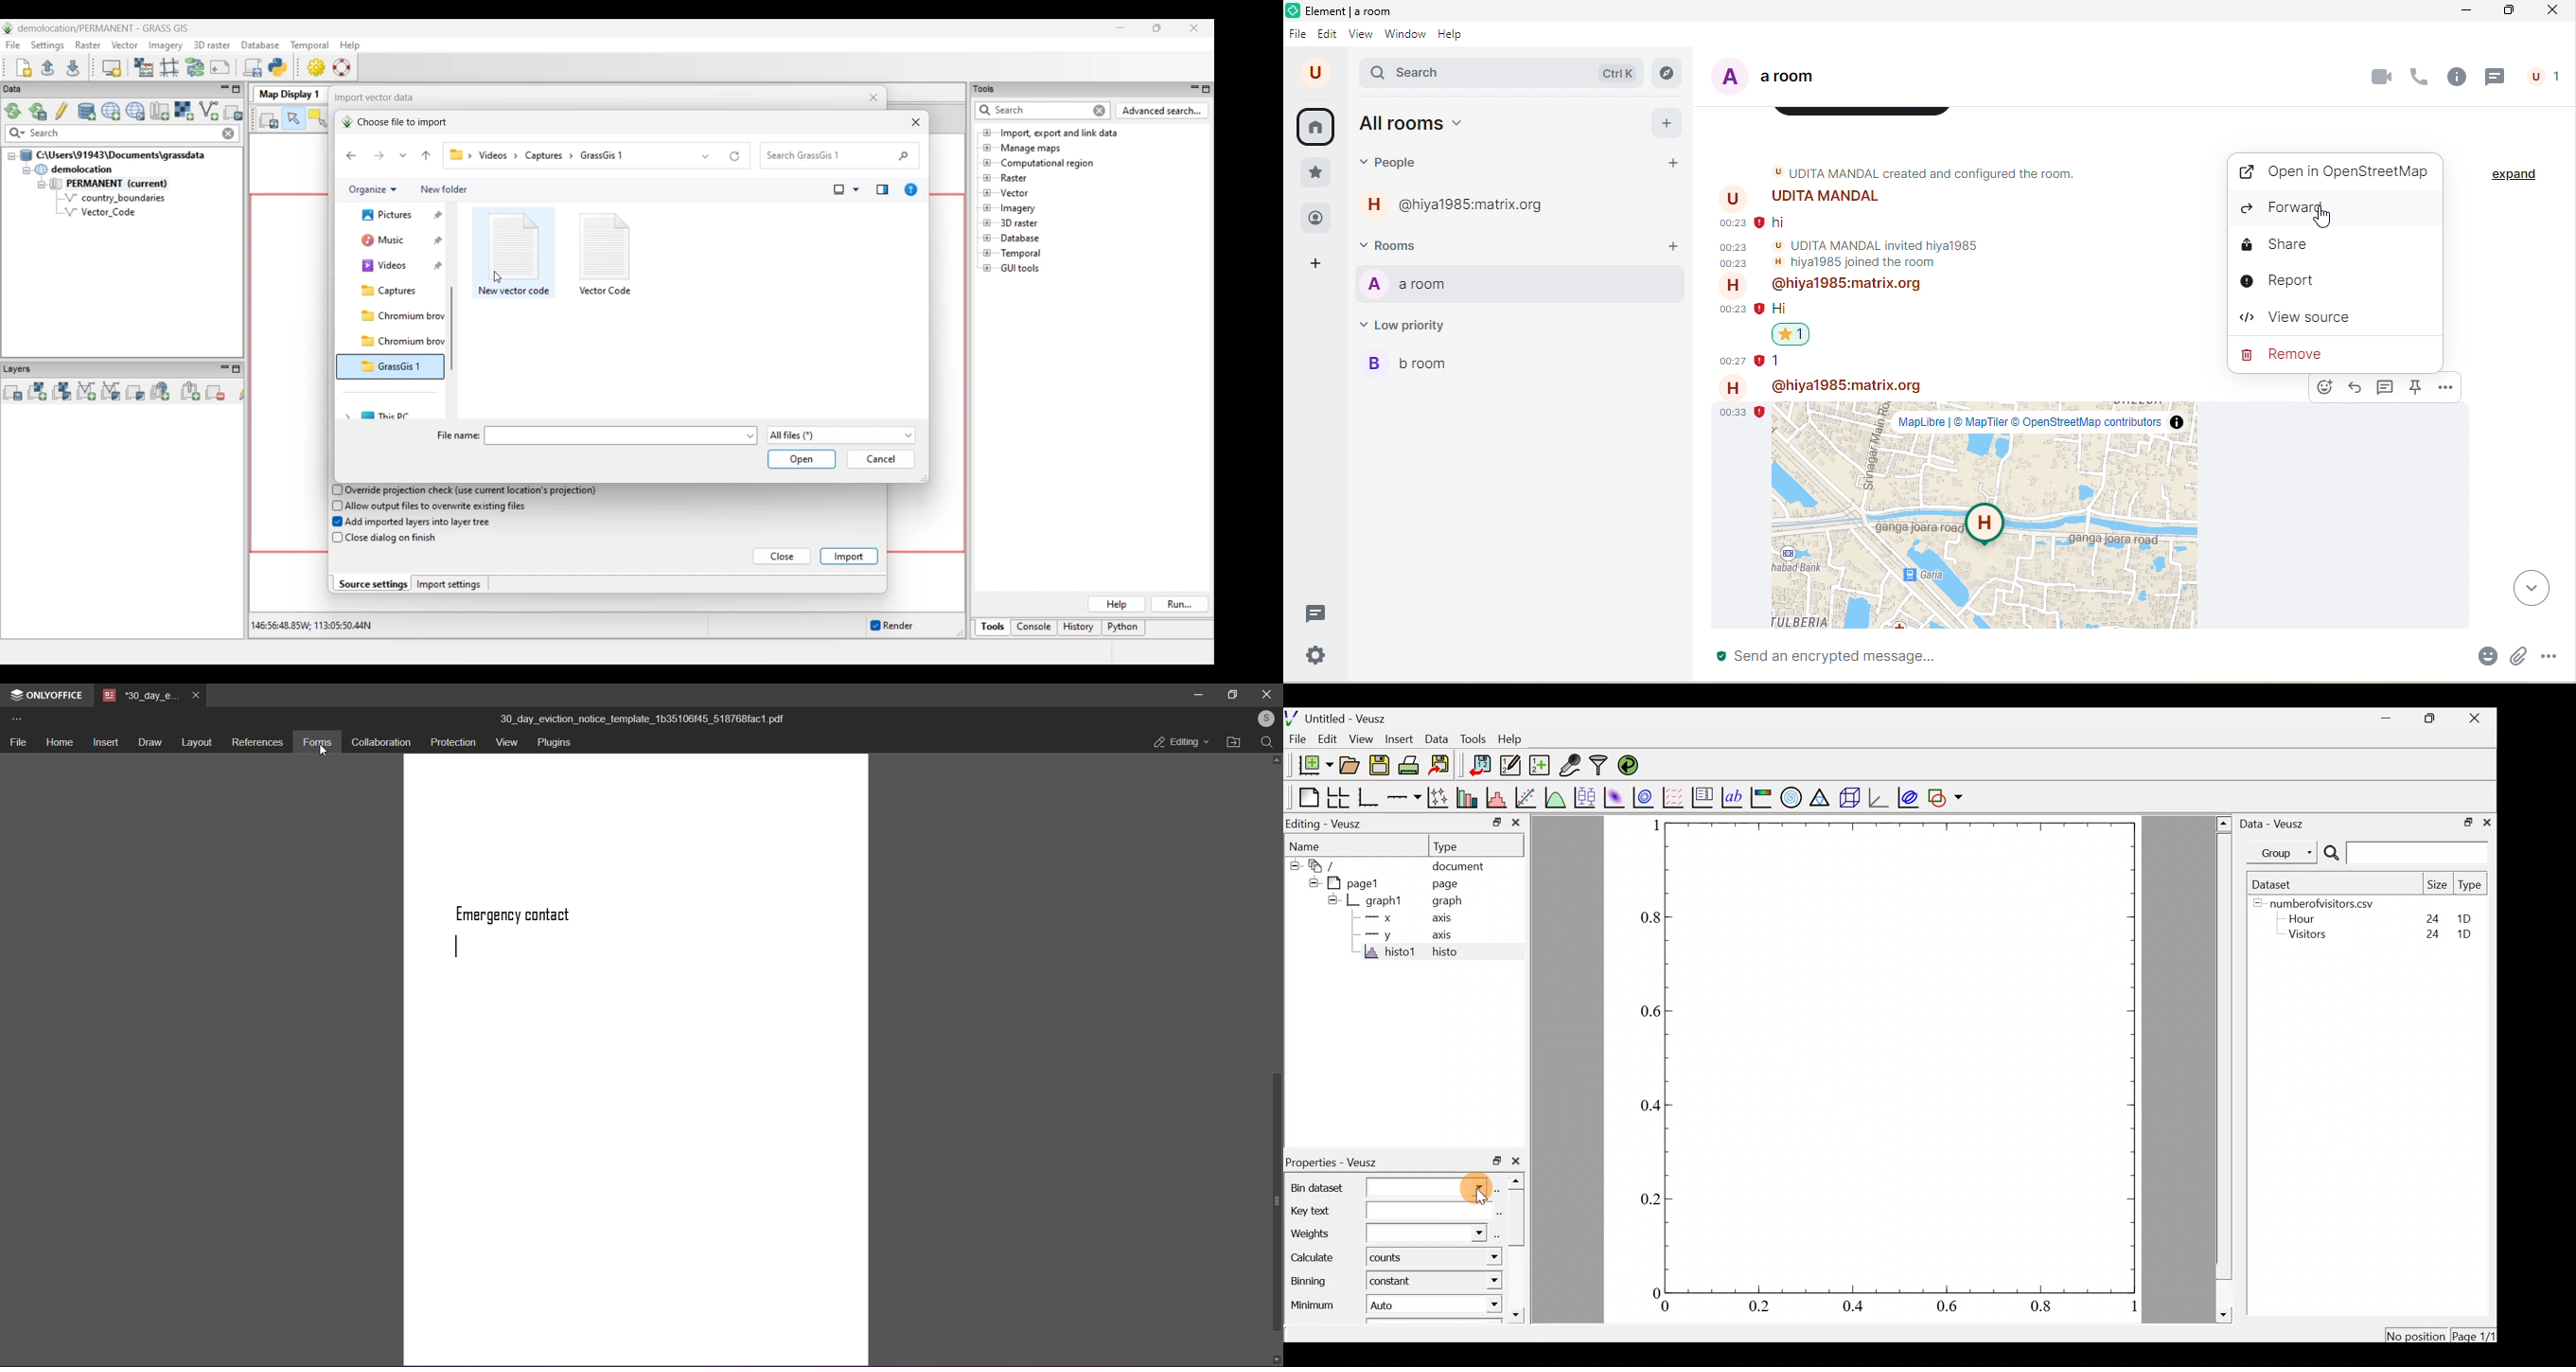  Describe the element at coordinates (2313, 937) in the screenshot. I see `Visitors` at that location.